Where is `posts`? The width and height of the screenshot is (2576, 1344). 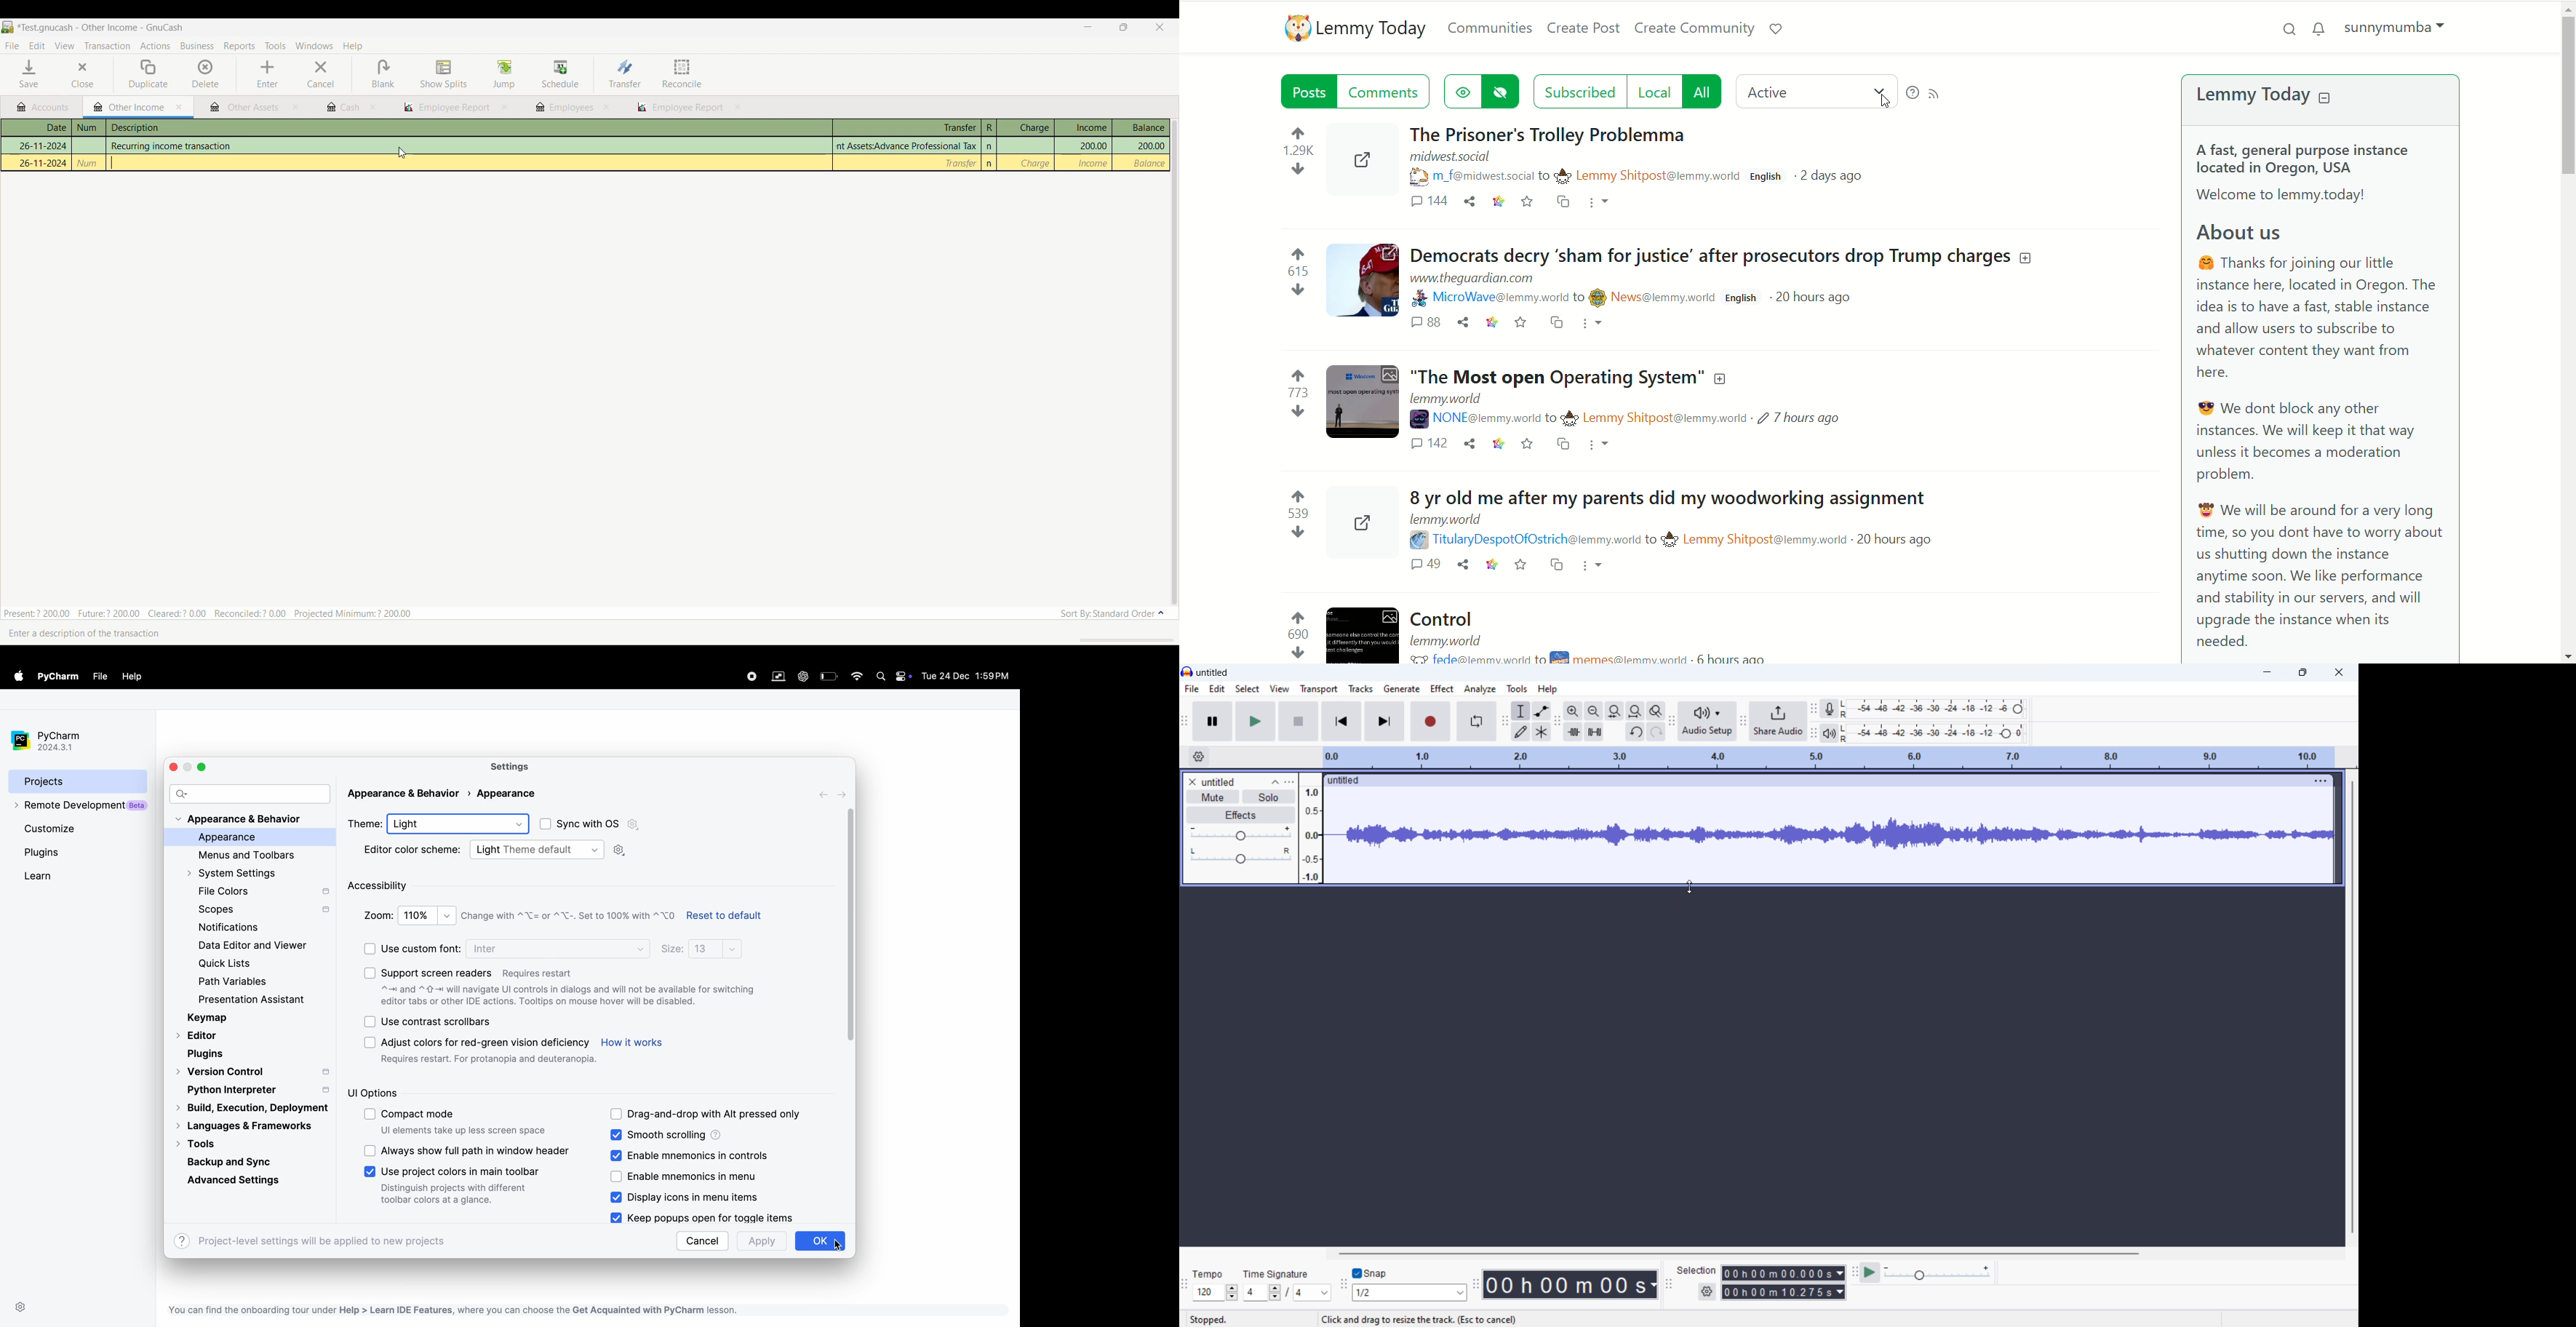
posts is located at coordinates (1301, 92).